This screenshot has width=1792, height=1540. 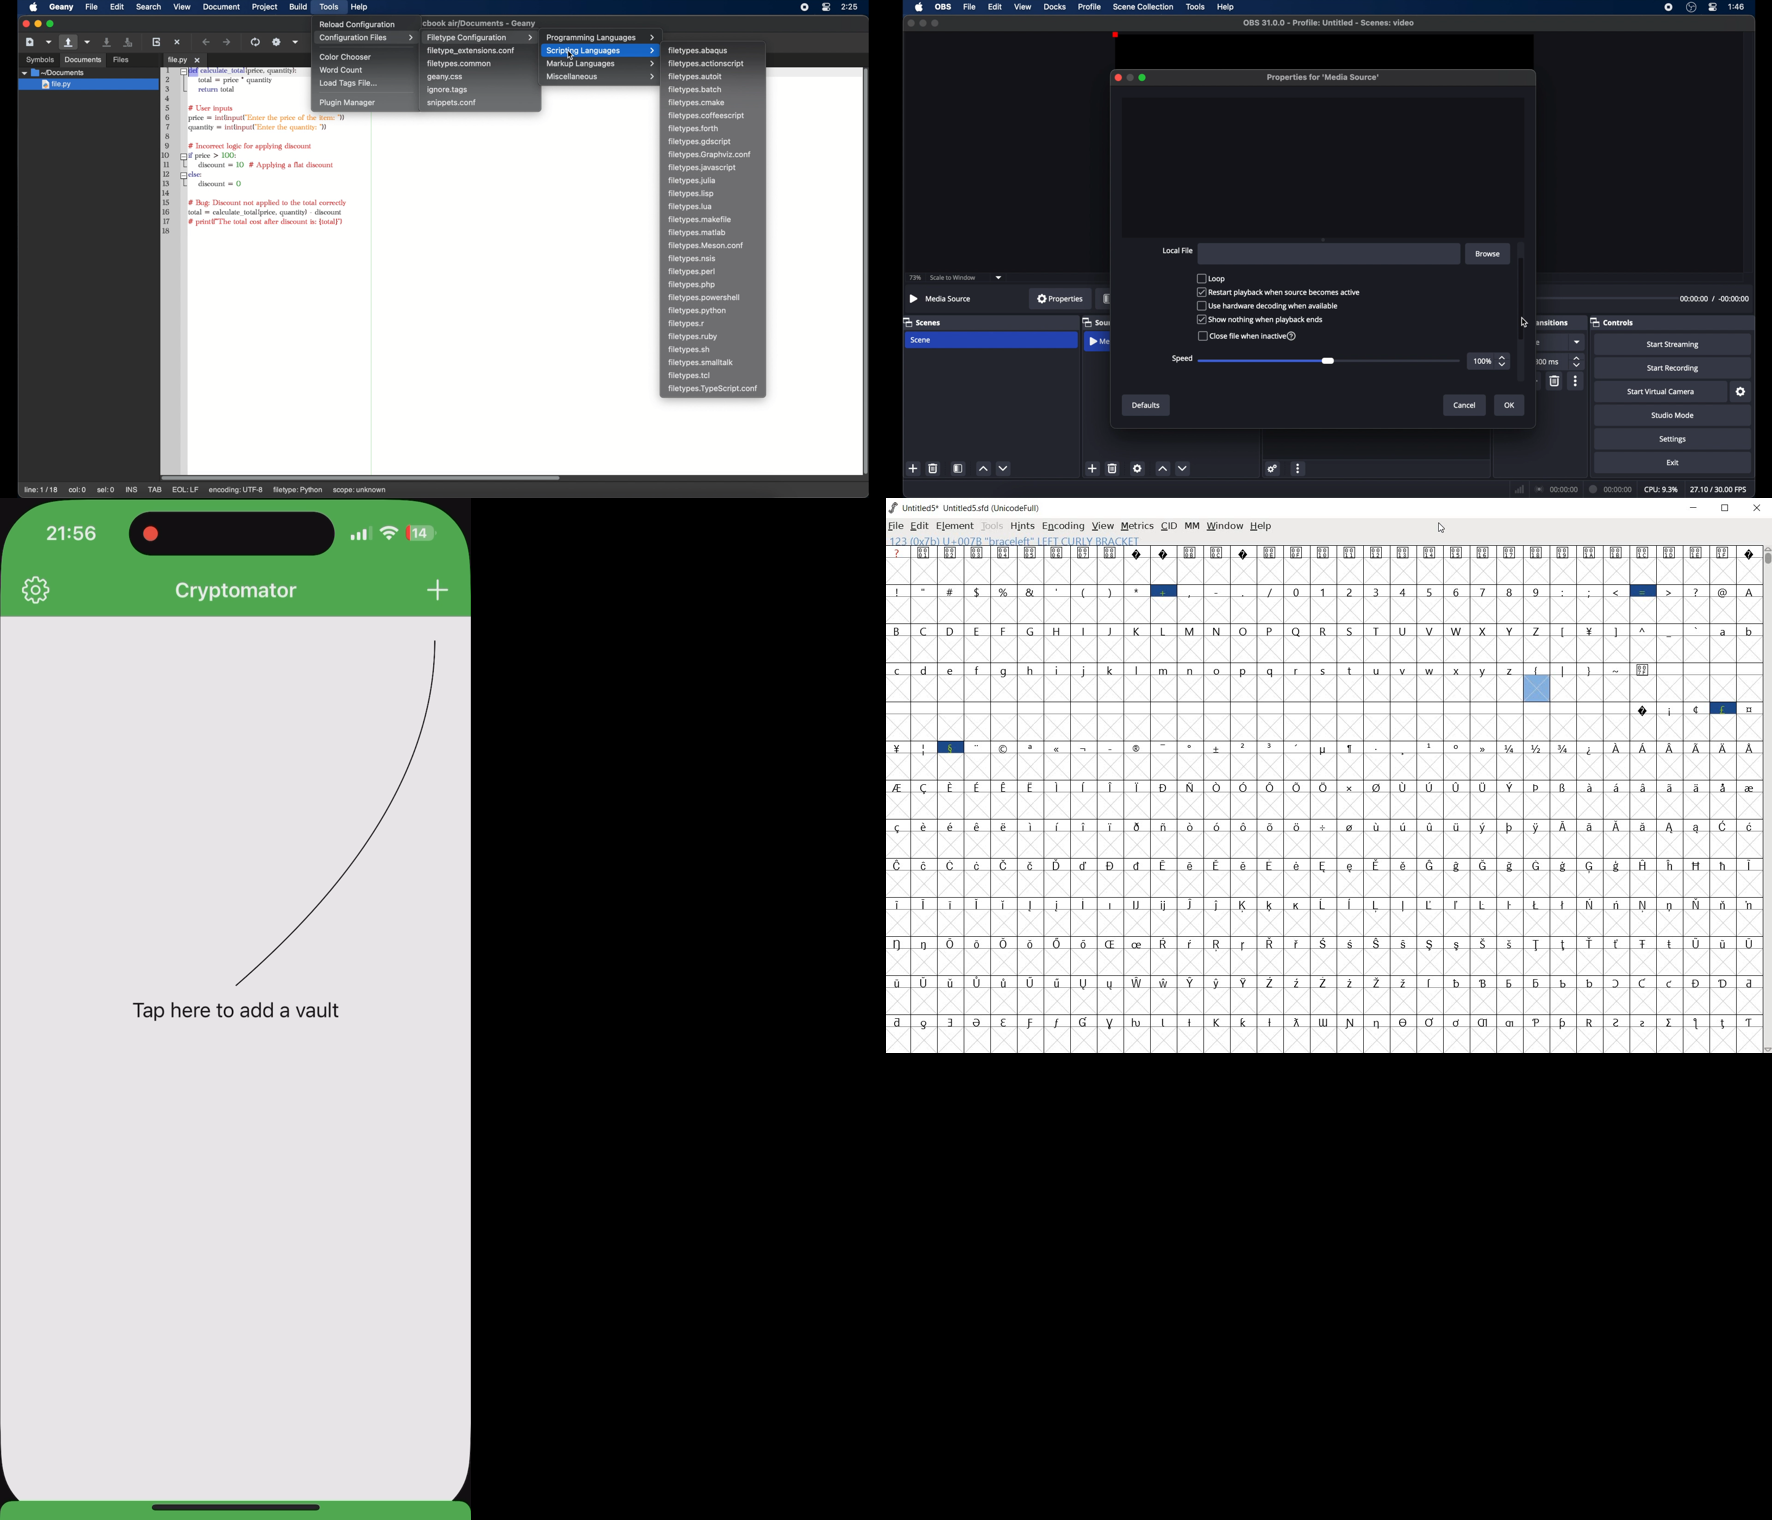 I want to click on properties, so click(x=1060, y=298).